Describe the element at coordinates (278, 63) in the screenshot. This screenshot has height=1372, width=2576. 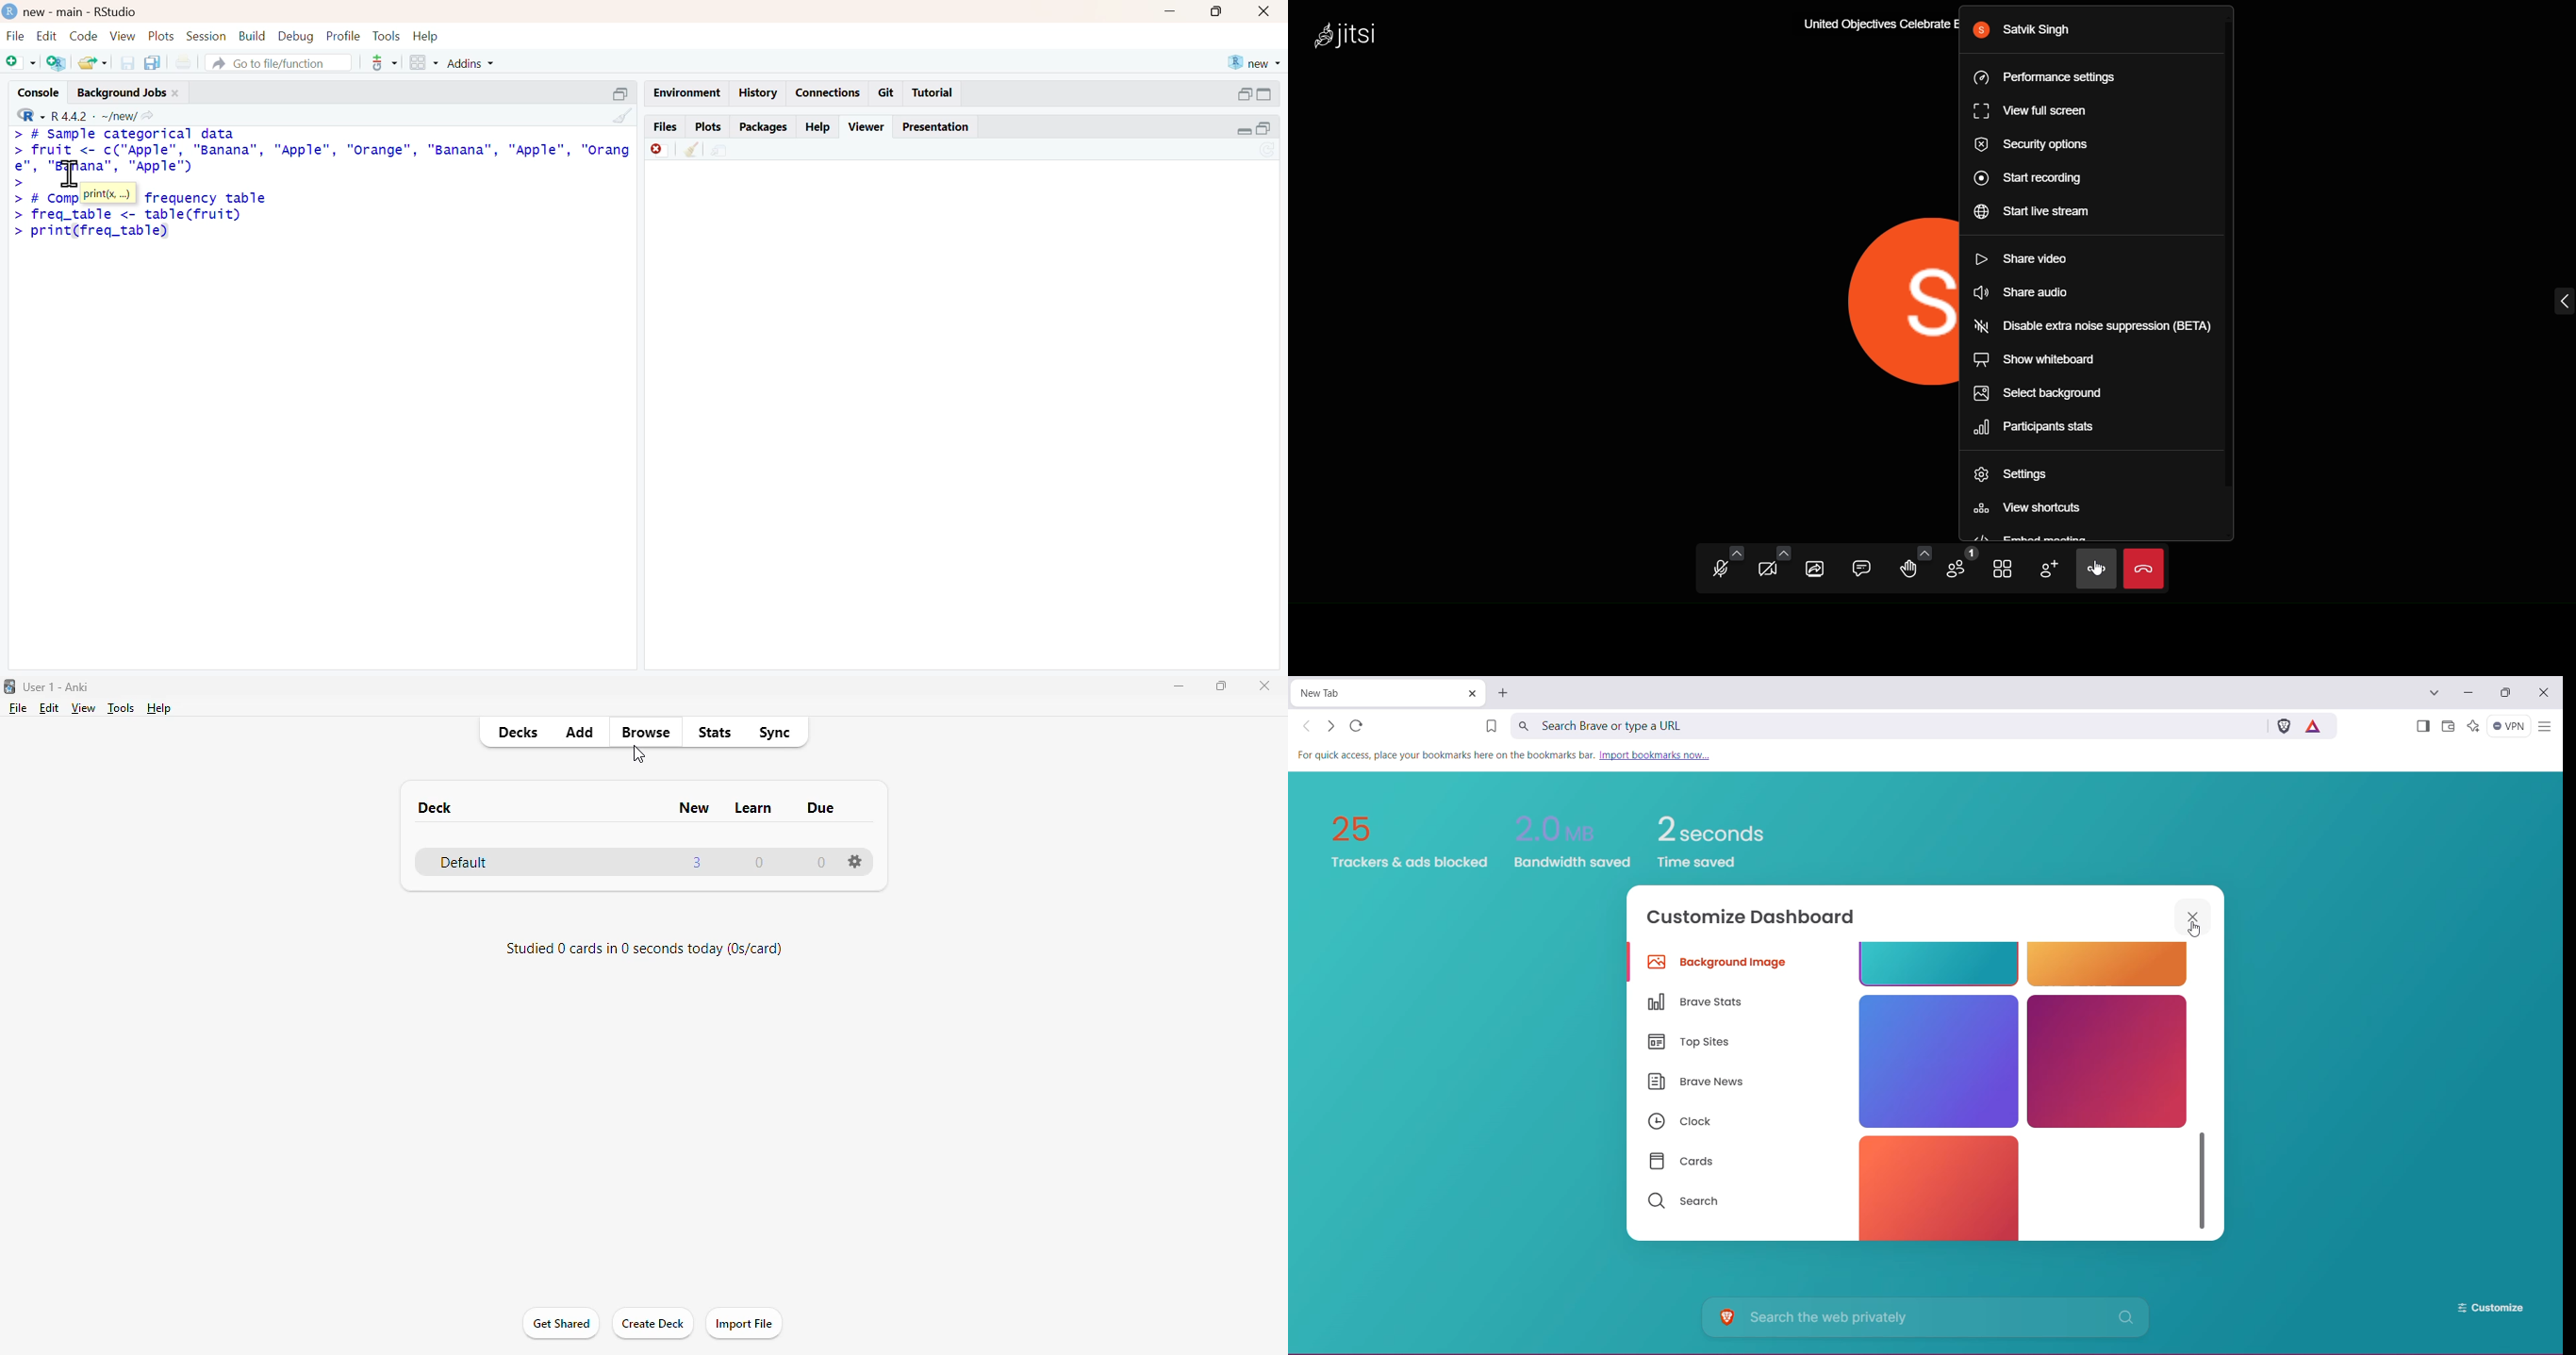
I see `go to file/function` at that location.